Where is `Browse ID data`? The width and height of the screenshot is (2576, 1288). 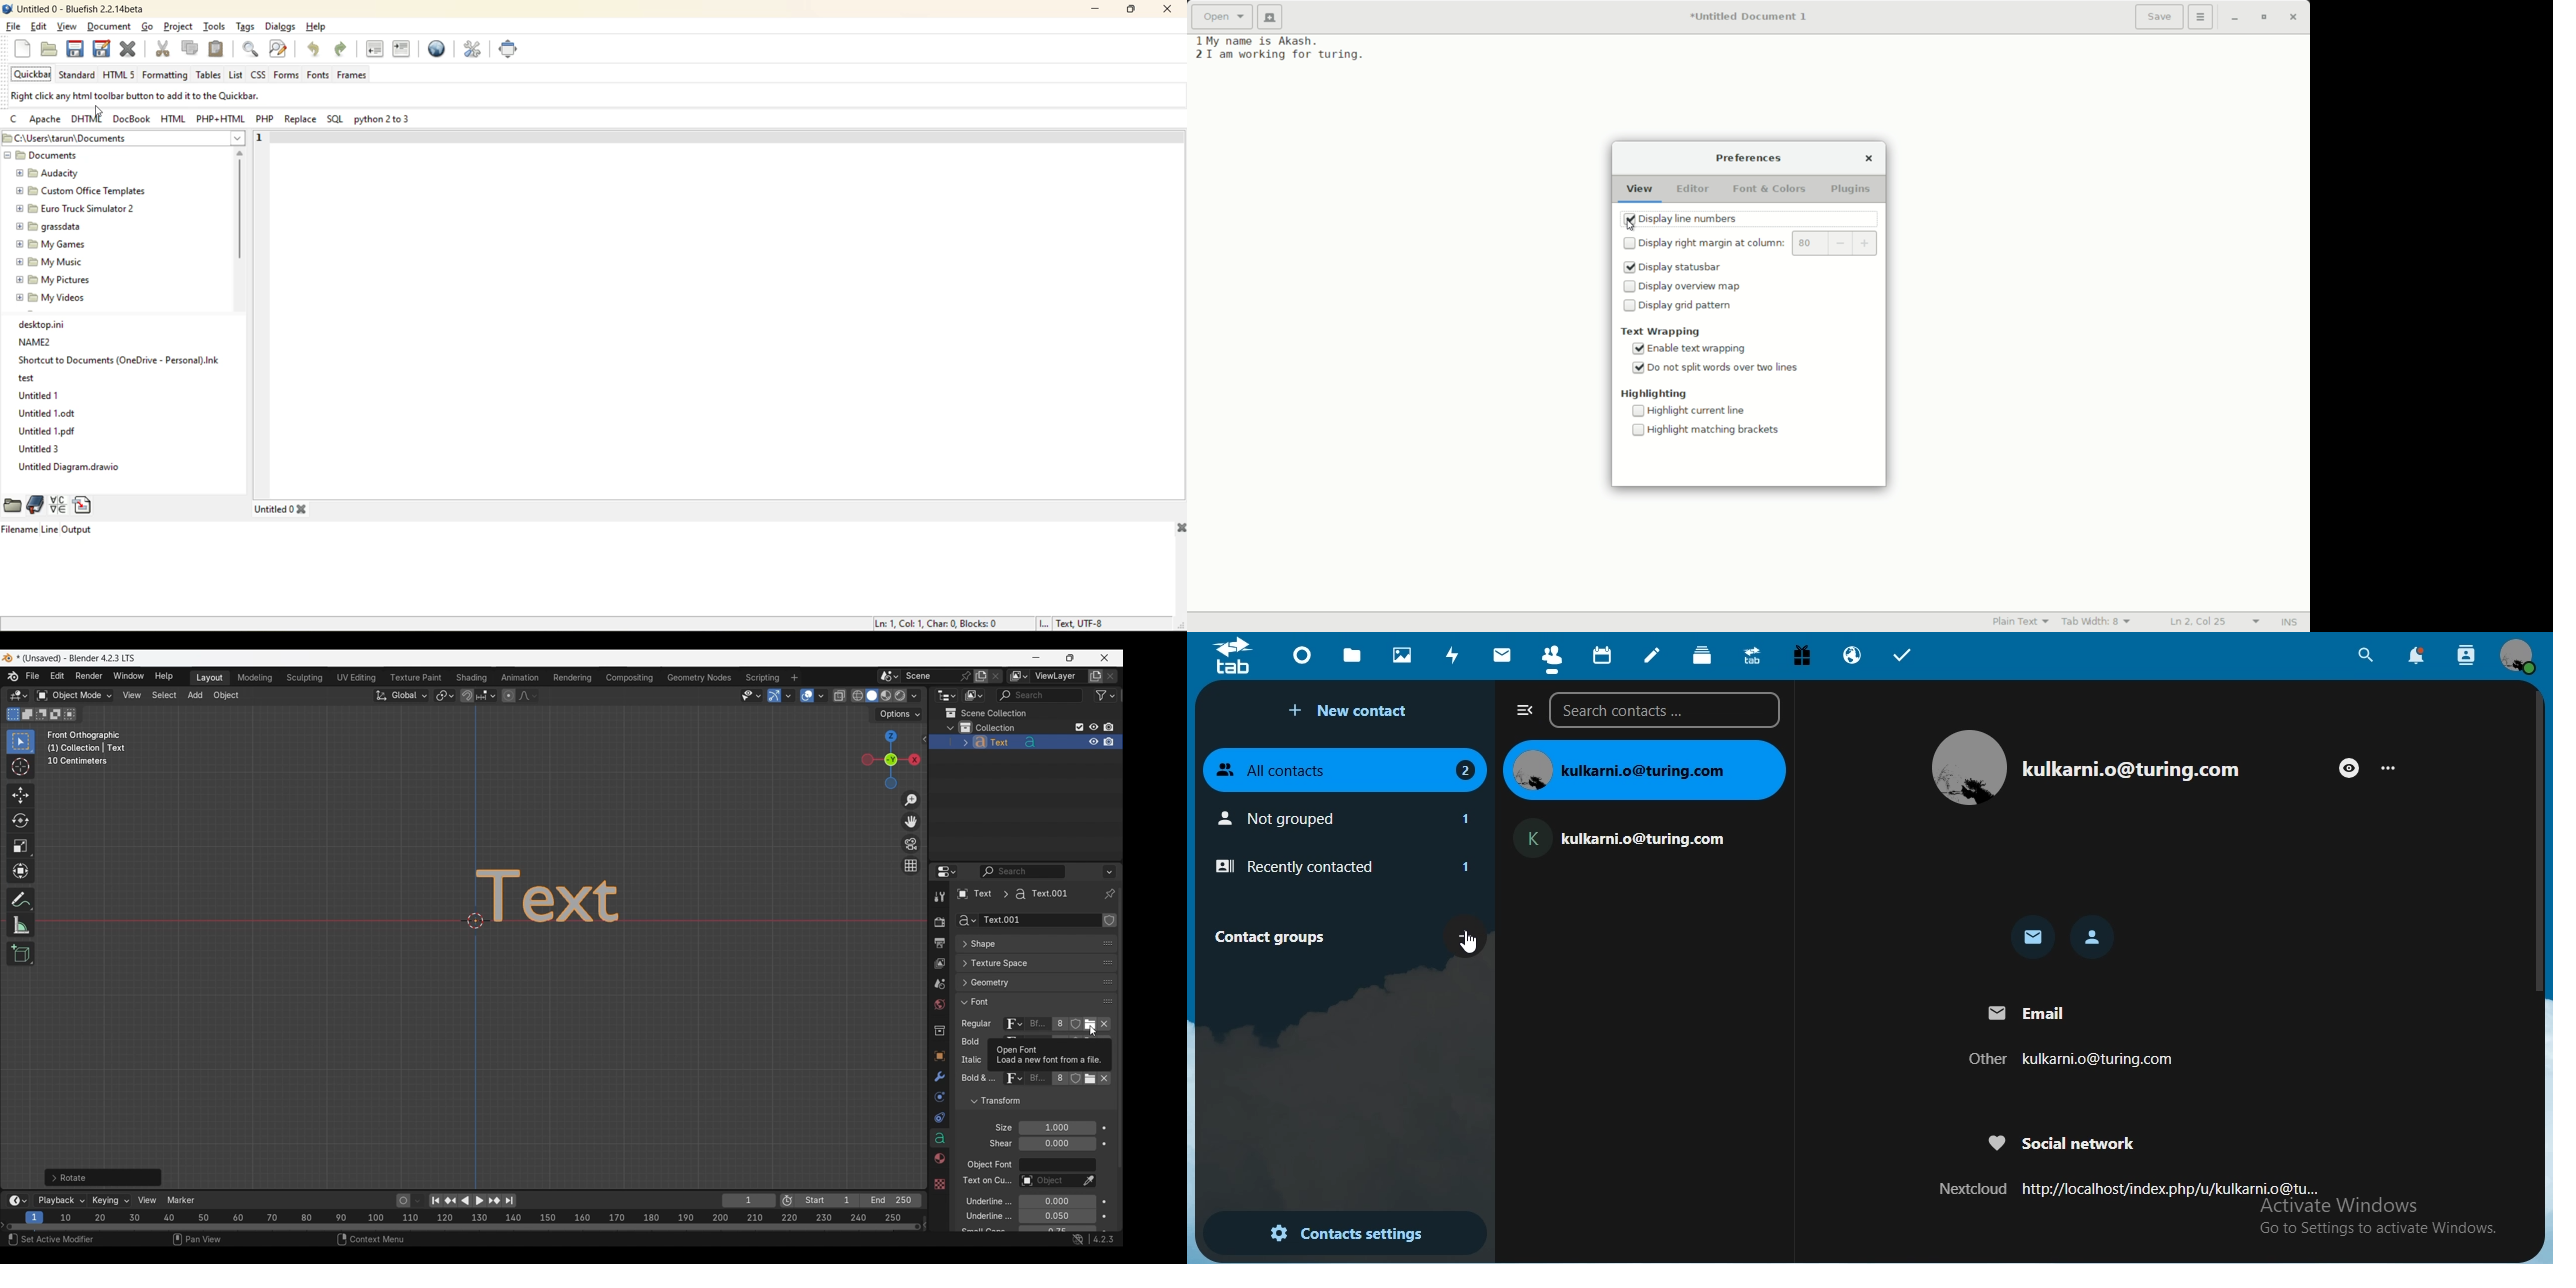
Browse ID data is located at coordinates (1012, 1081).